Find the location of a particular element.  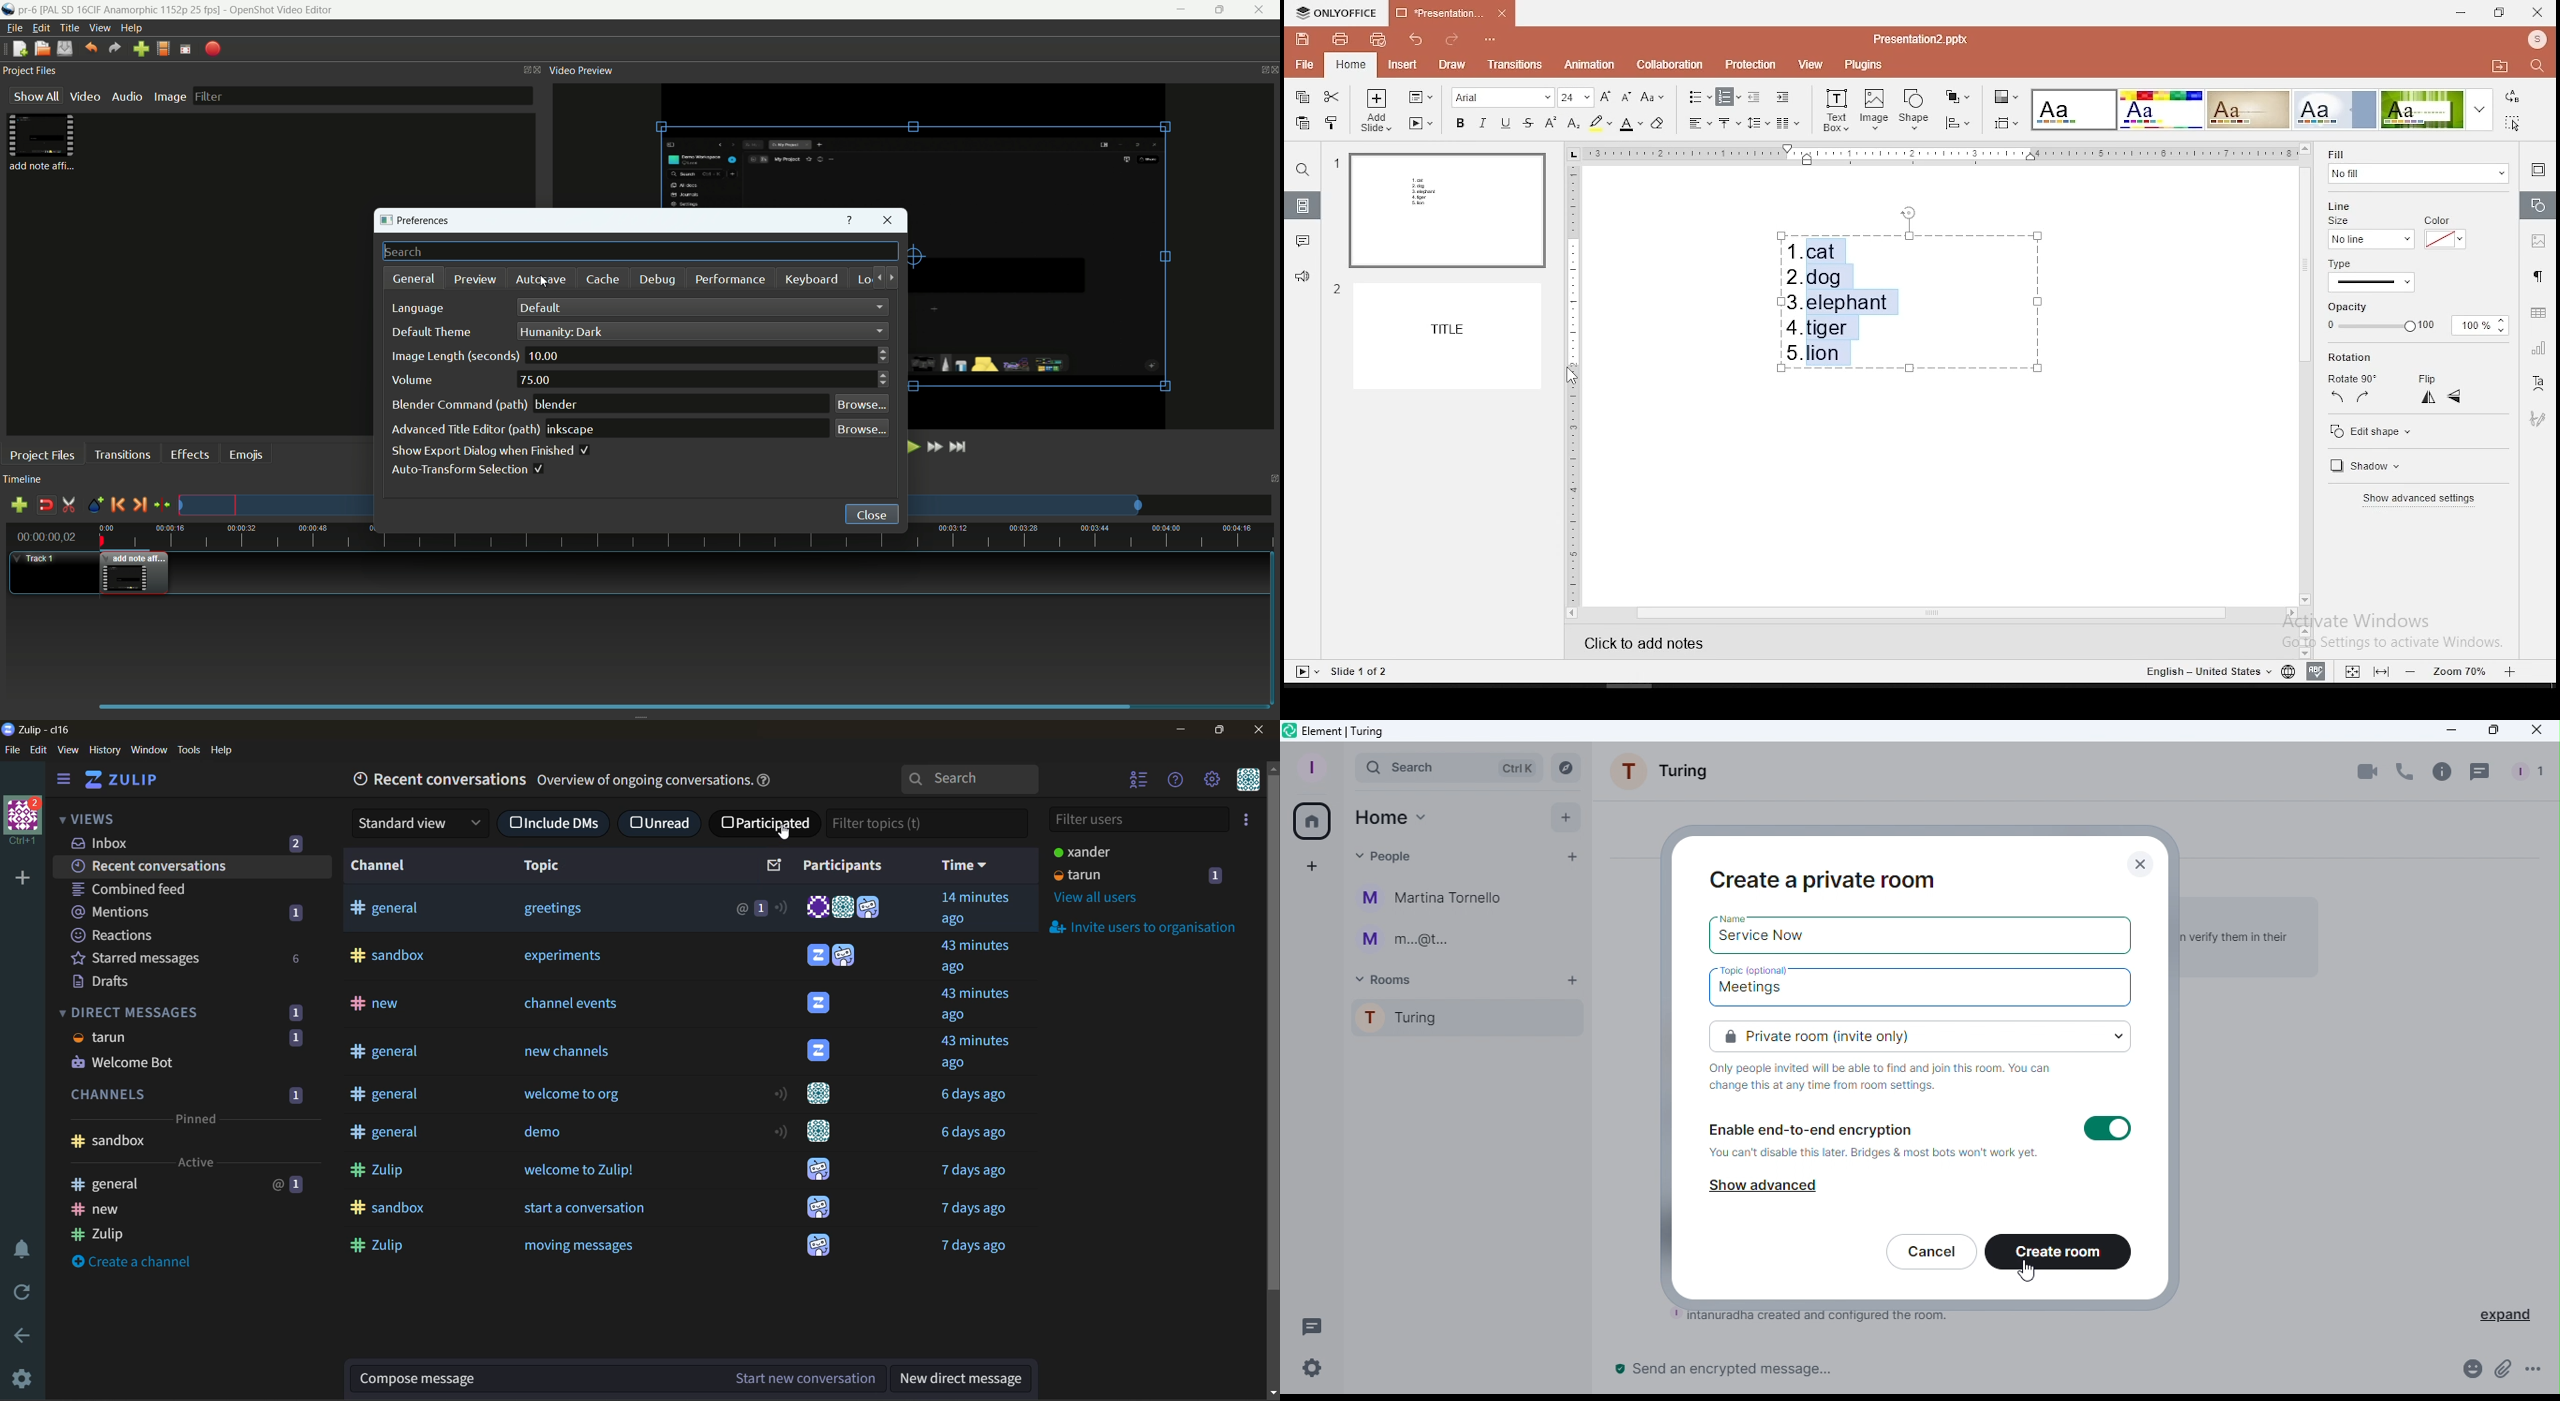

People is located at coordinates (1387, 853).